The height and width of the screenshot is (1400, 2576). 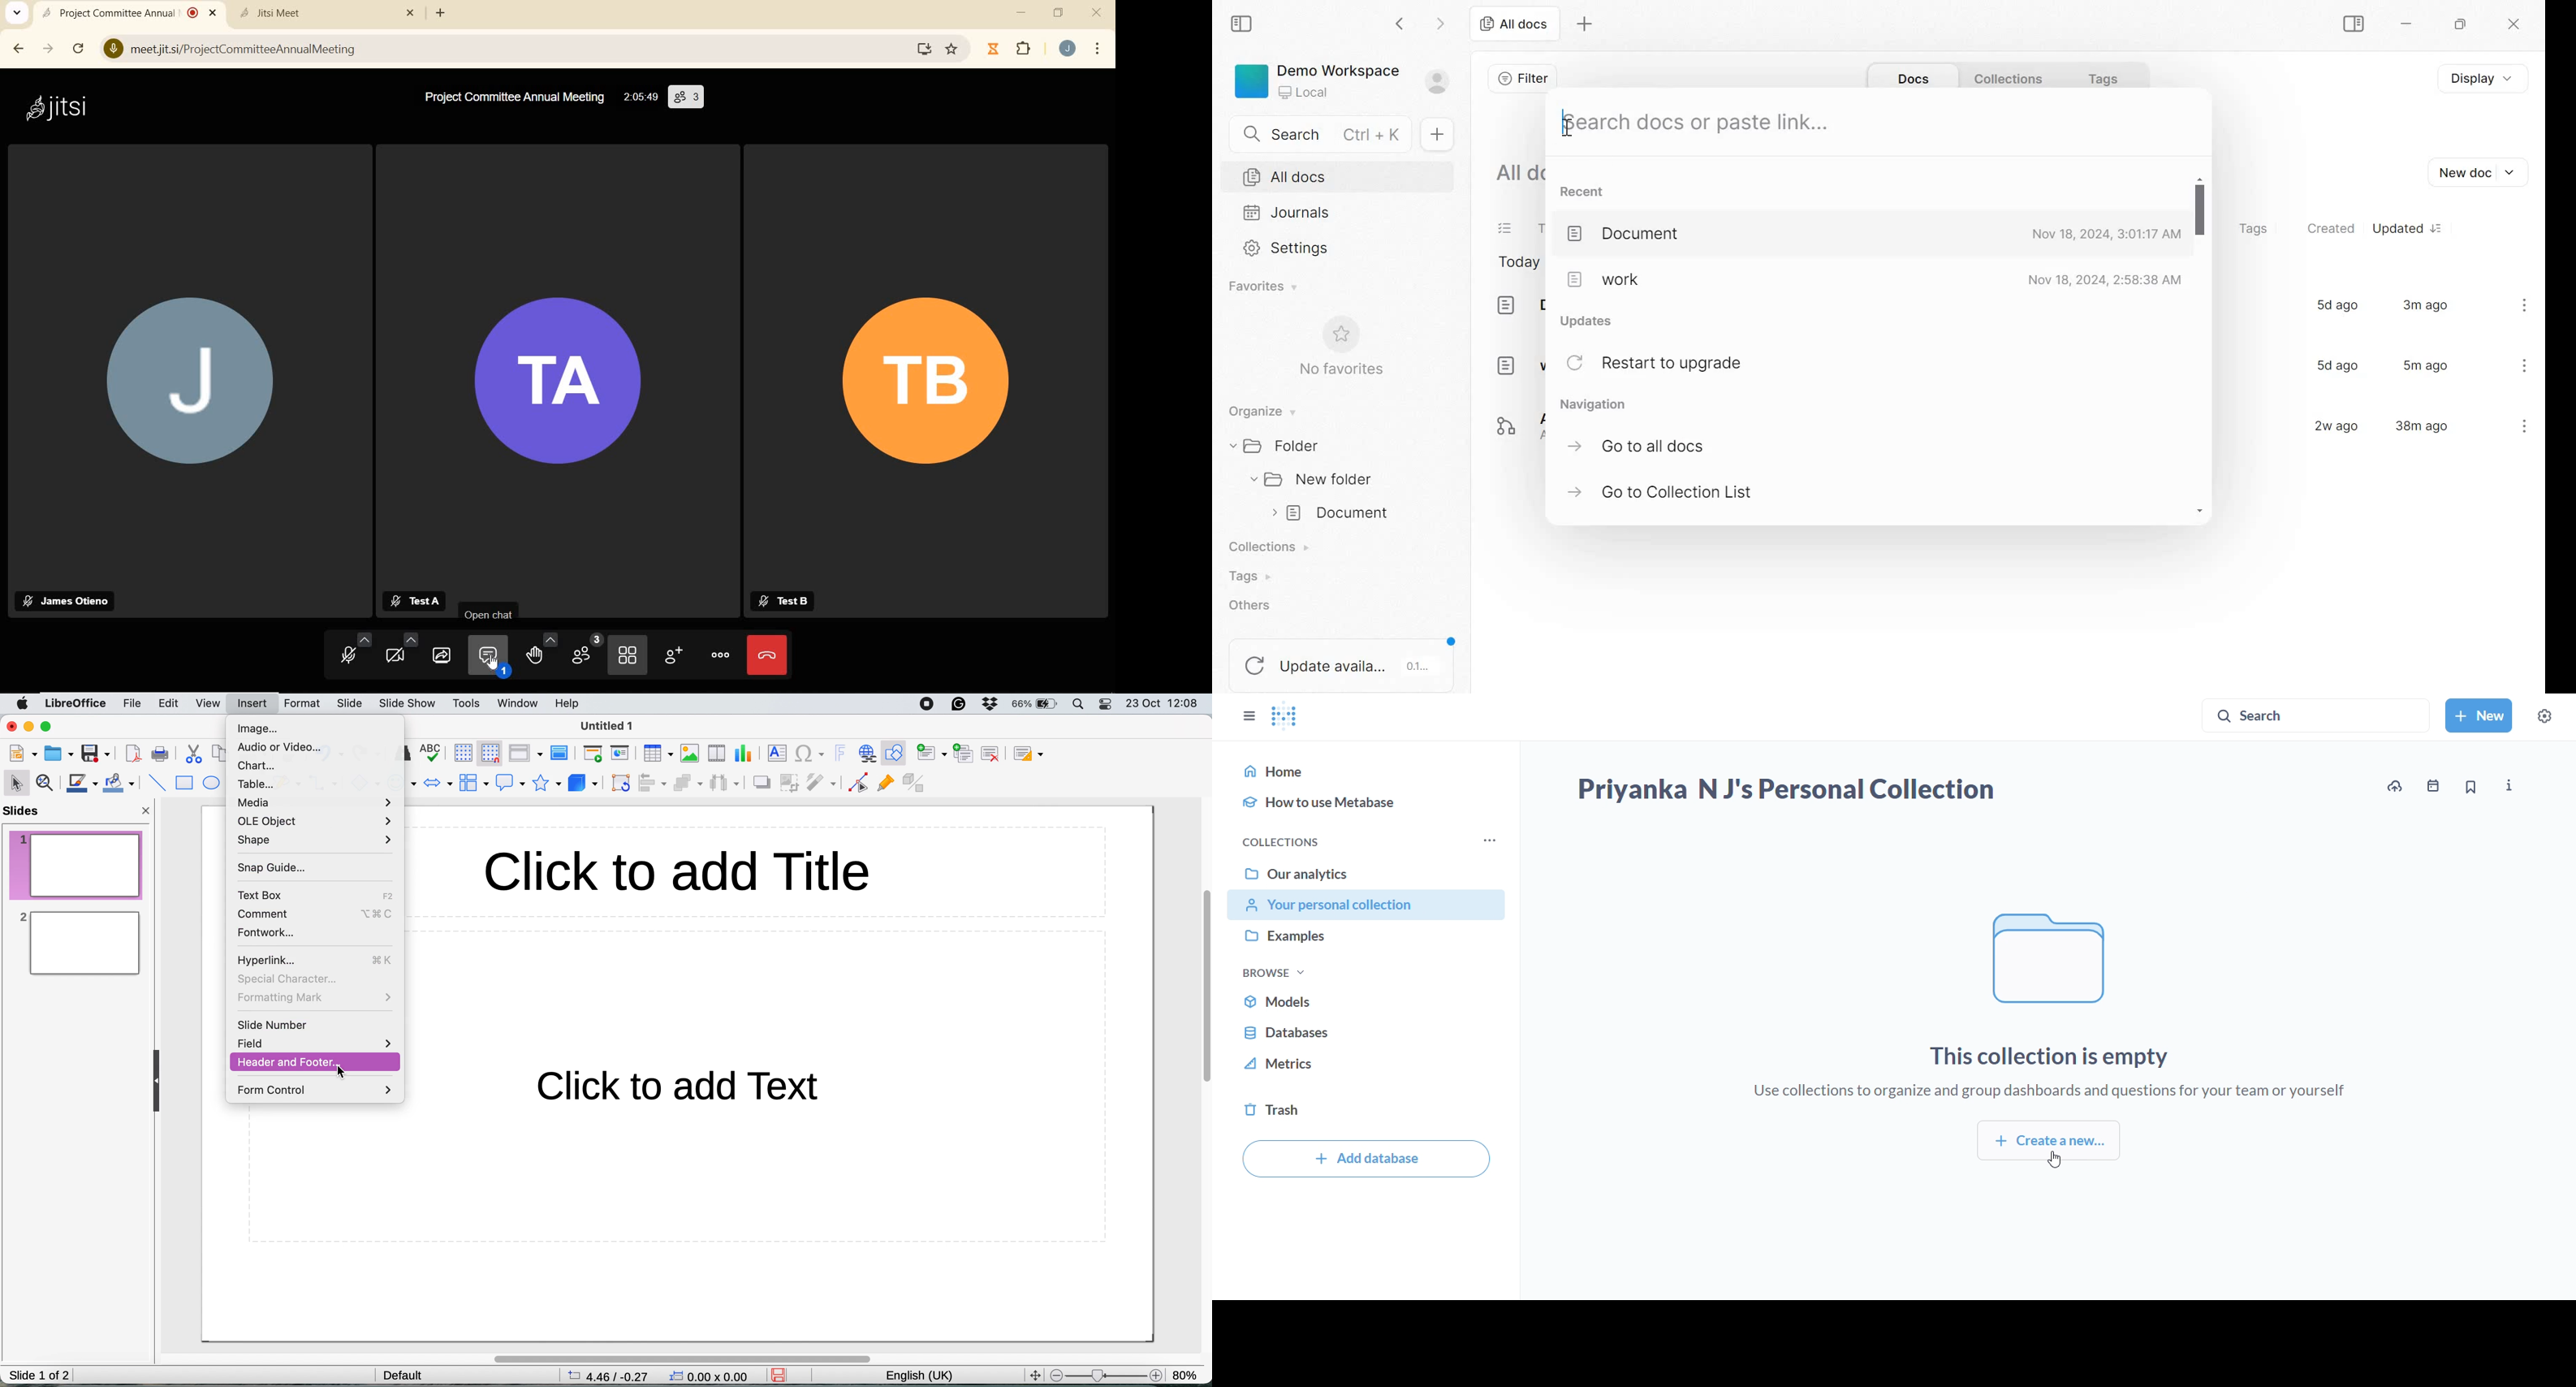 I want to click on Test B, so click(x=790, y=601).